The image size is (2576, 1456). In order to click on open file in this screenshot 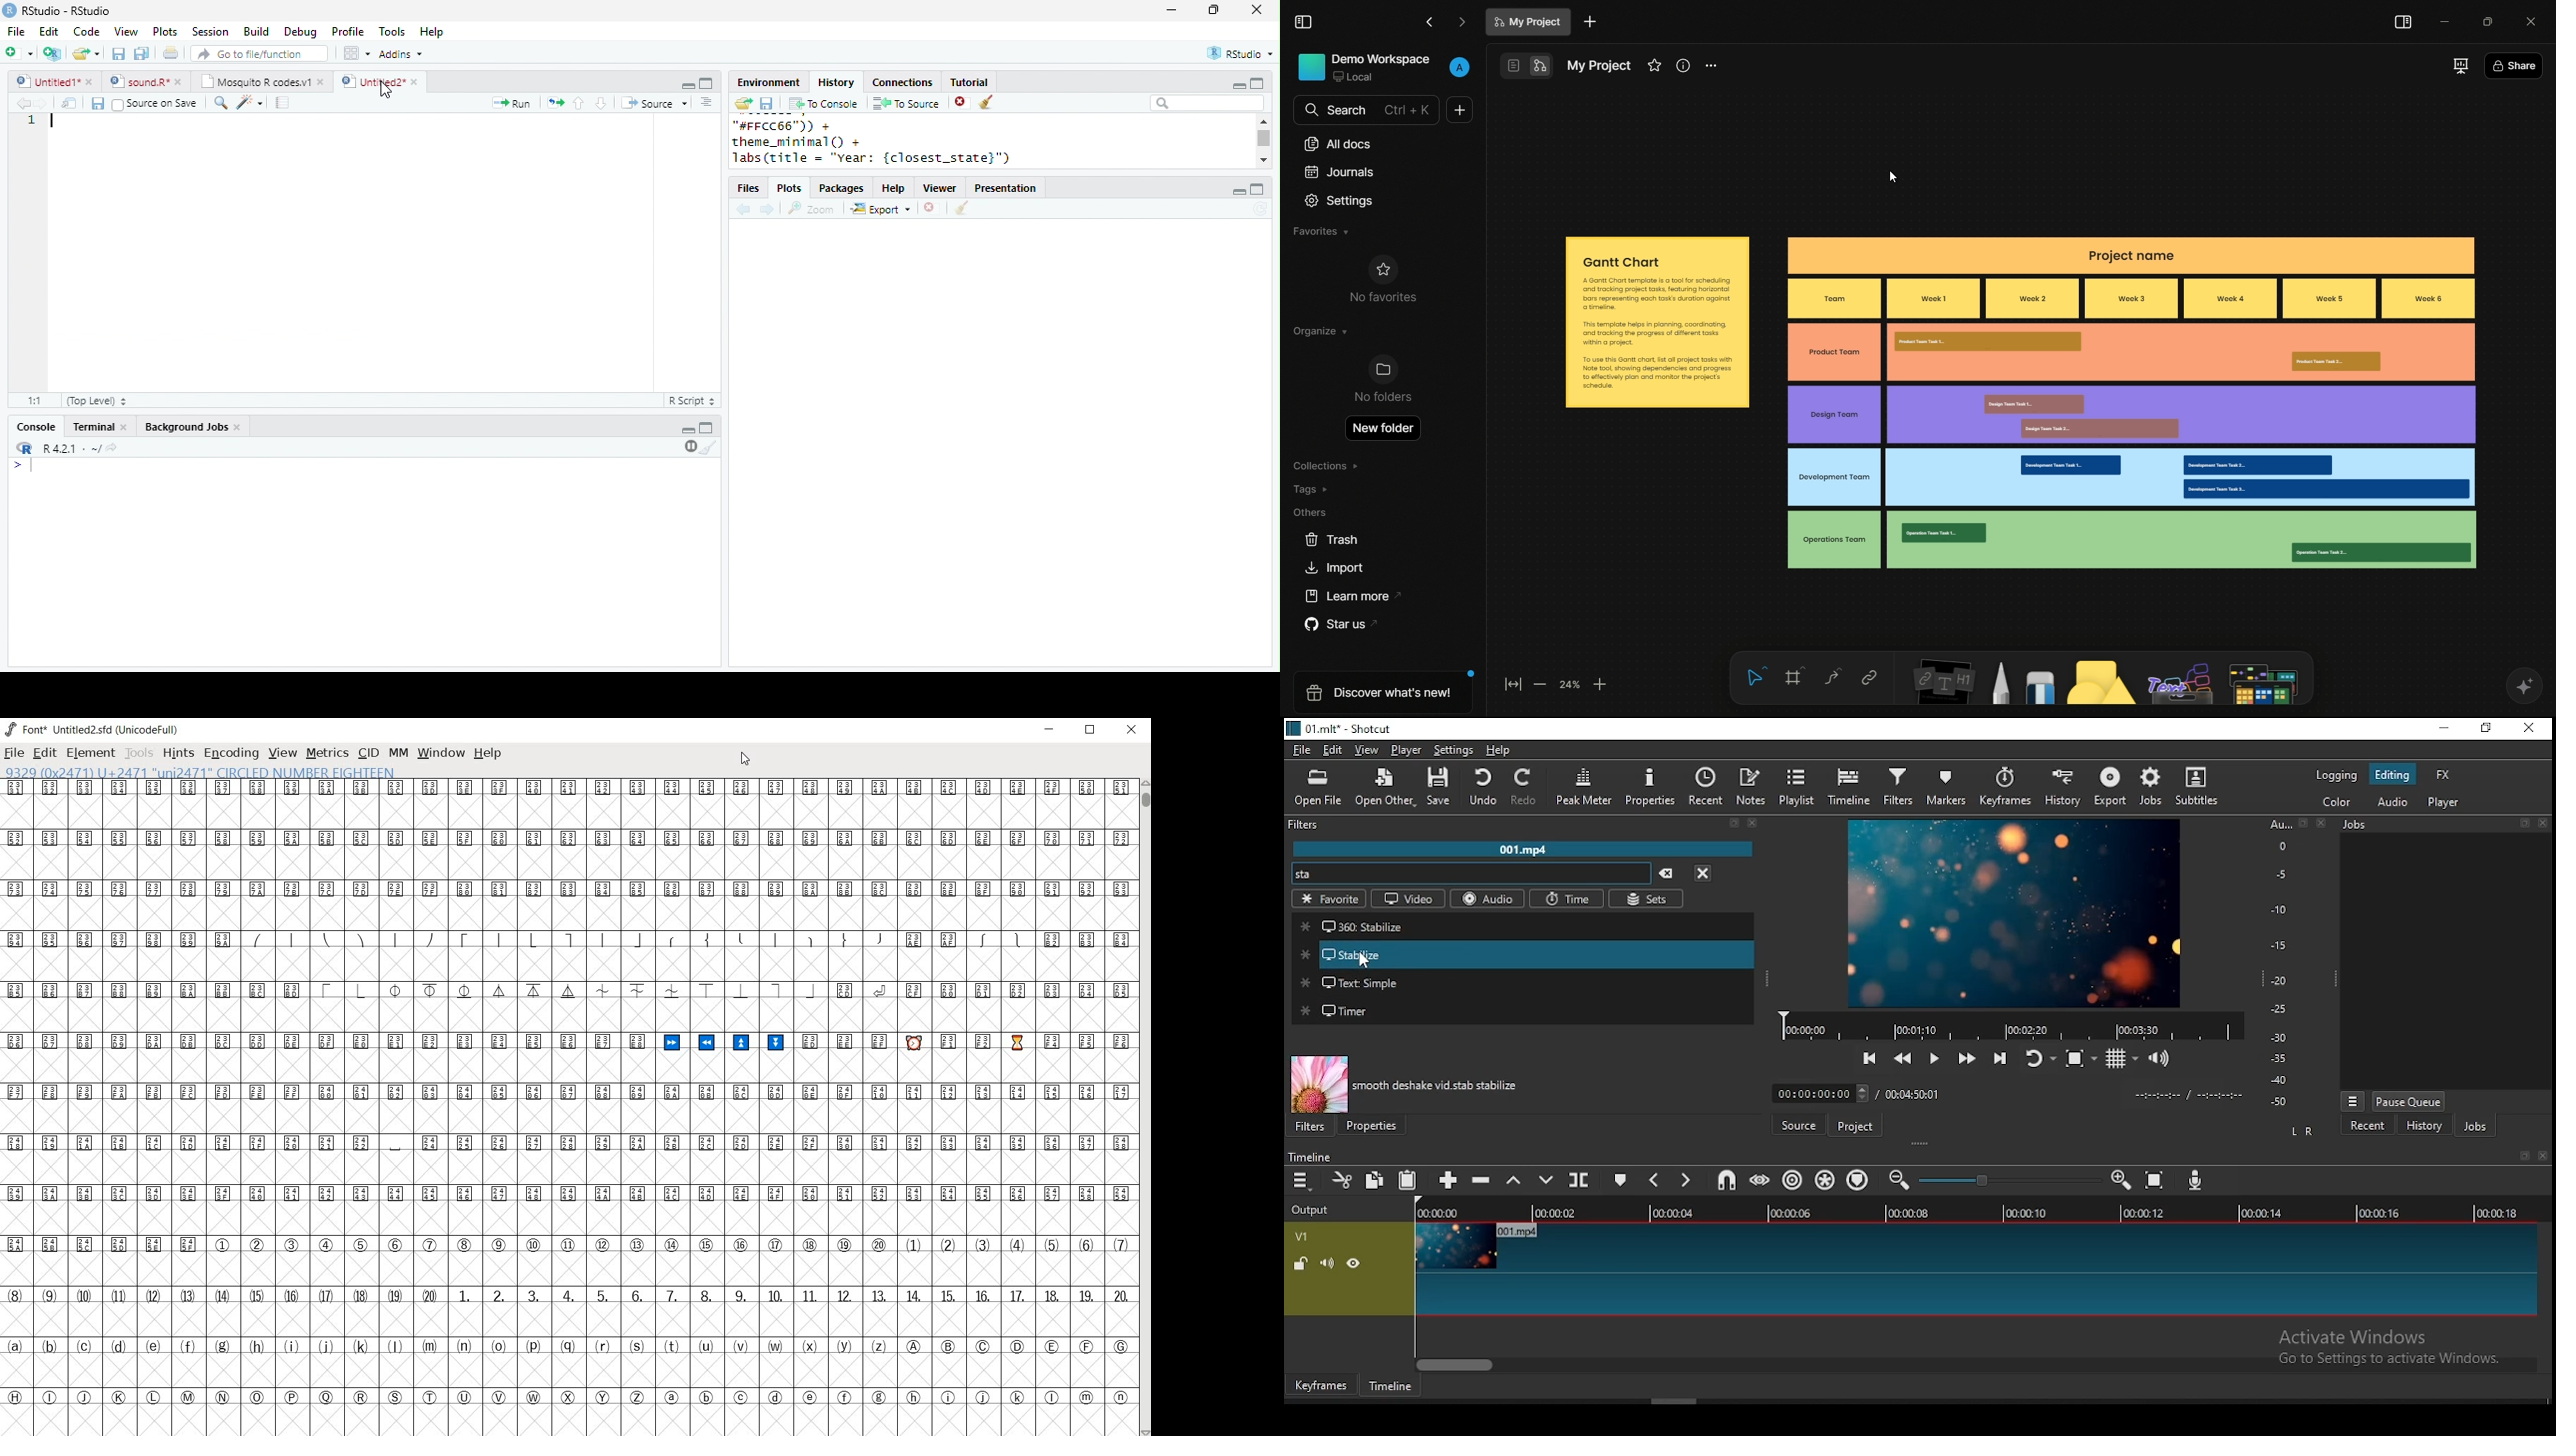, I will do `click(86, 53)`.